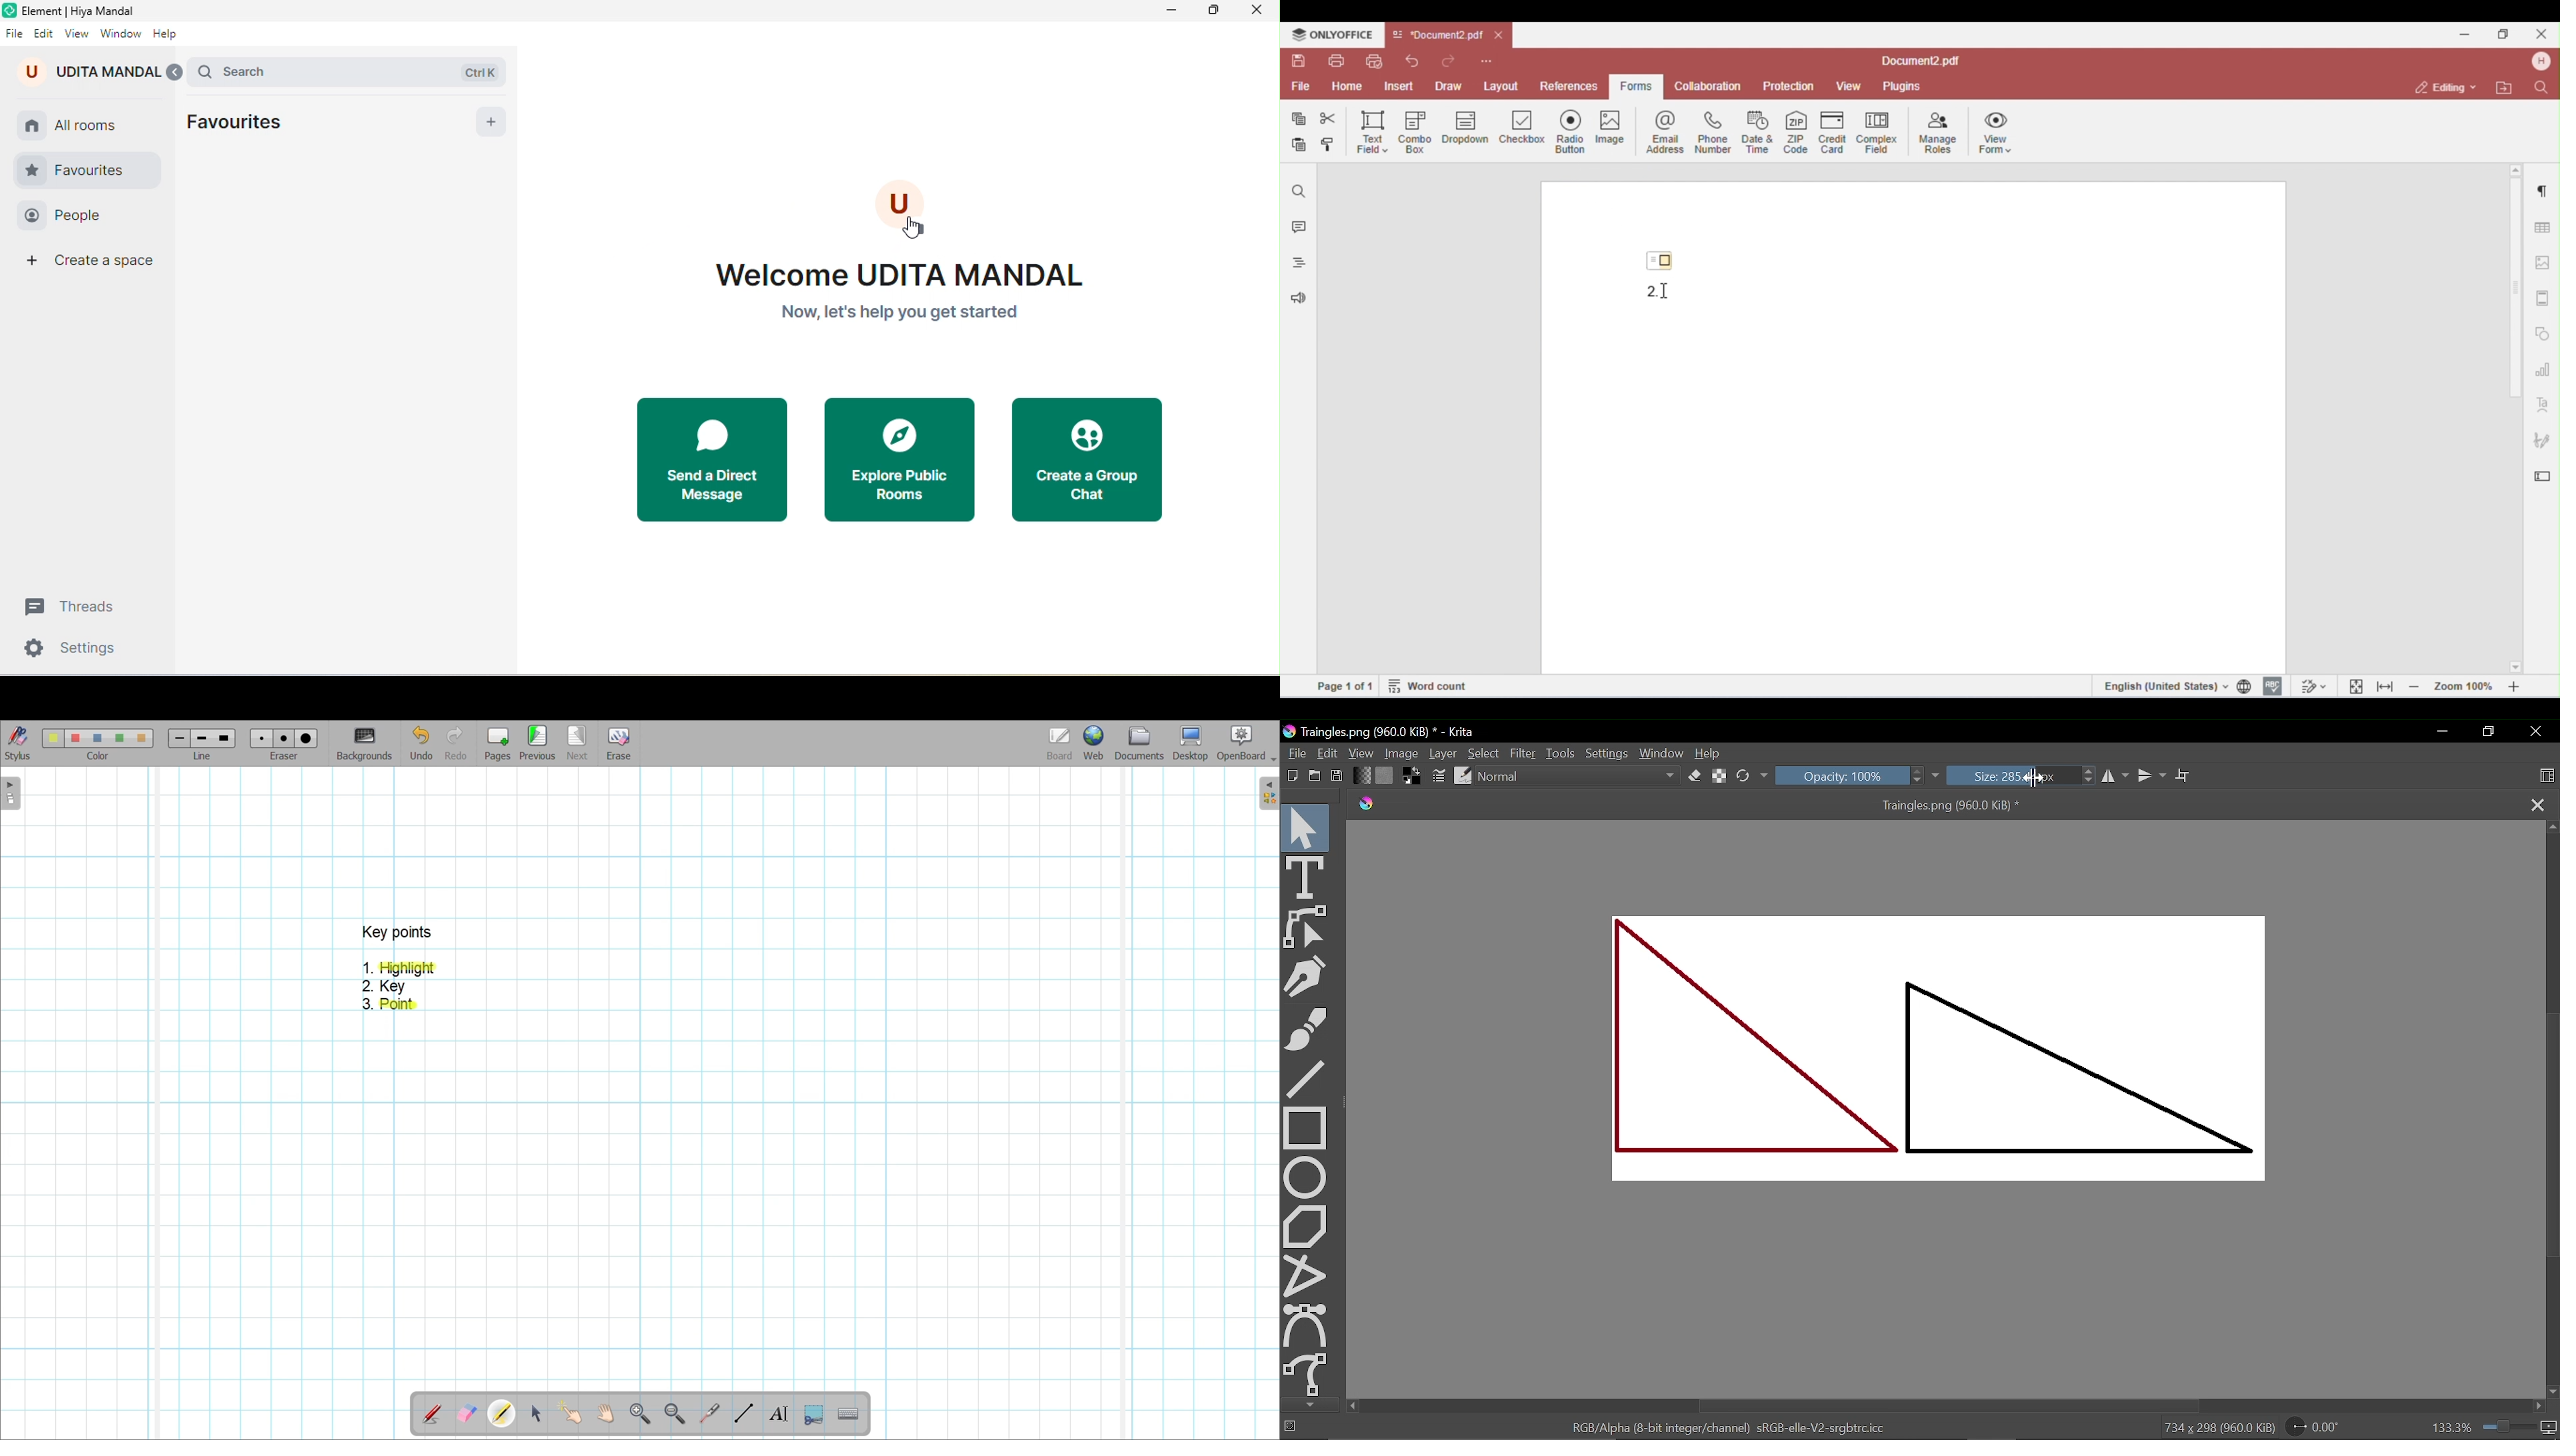  I want to click on Fill gradient, so click(1362, 776).